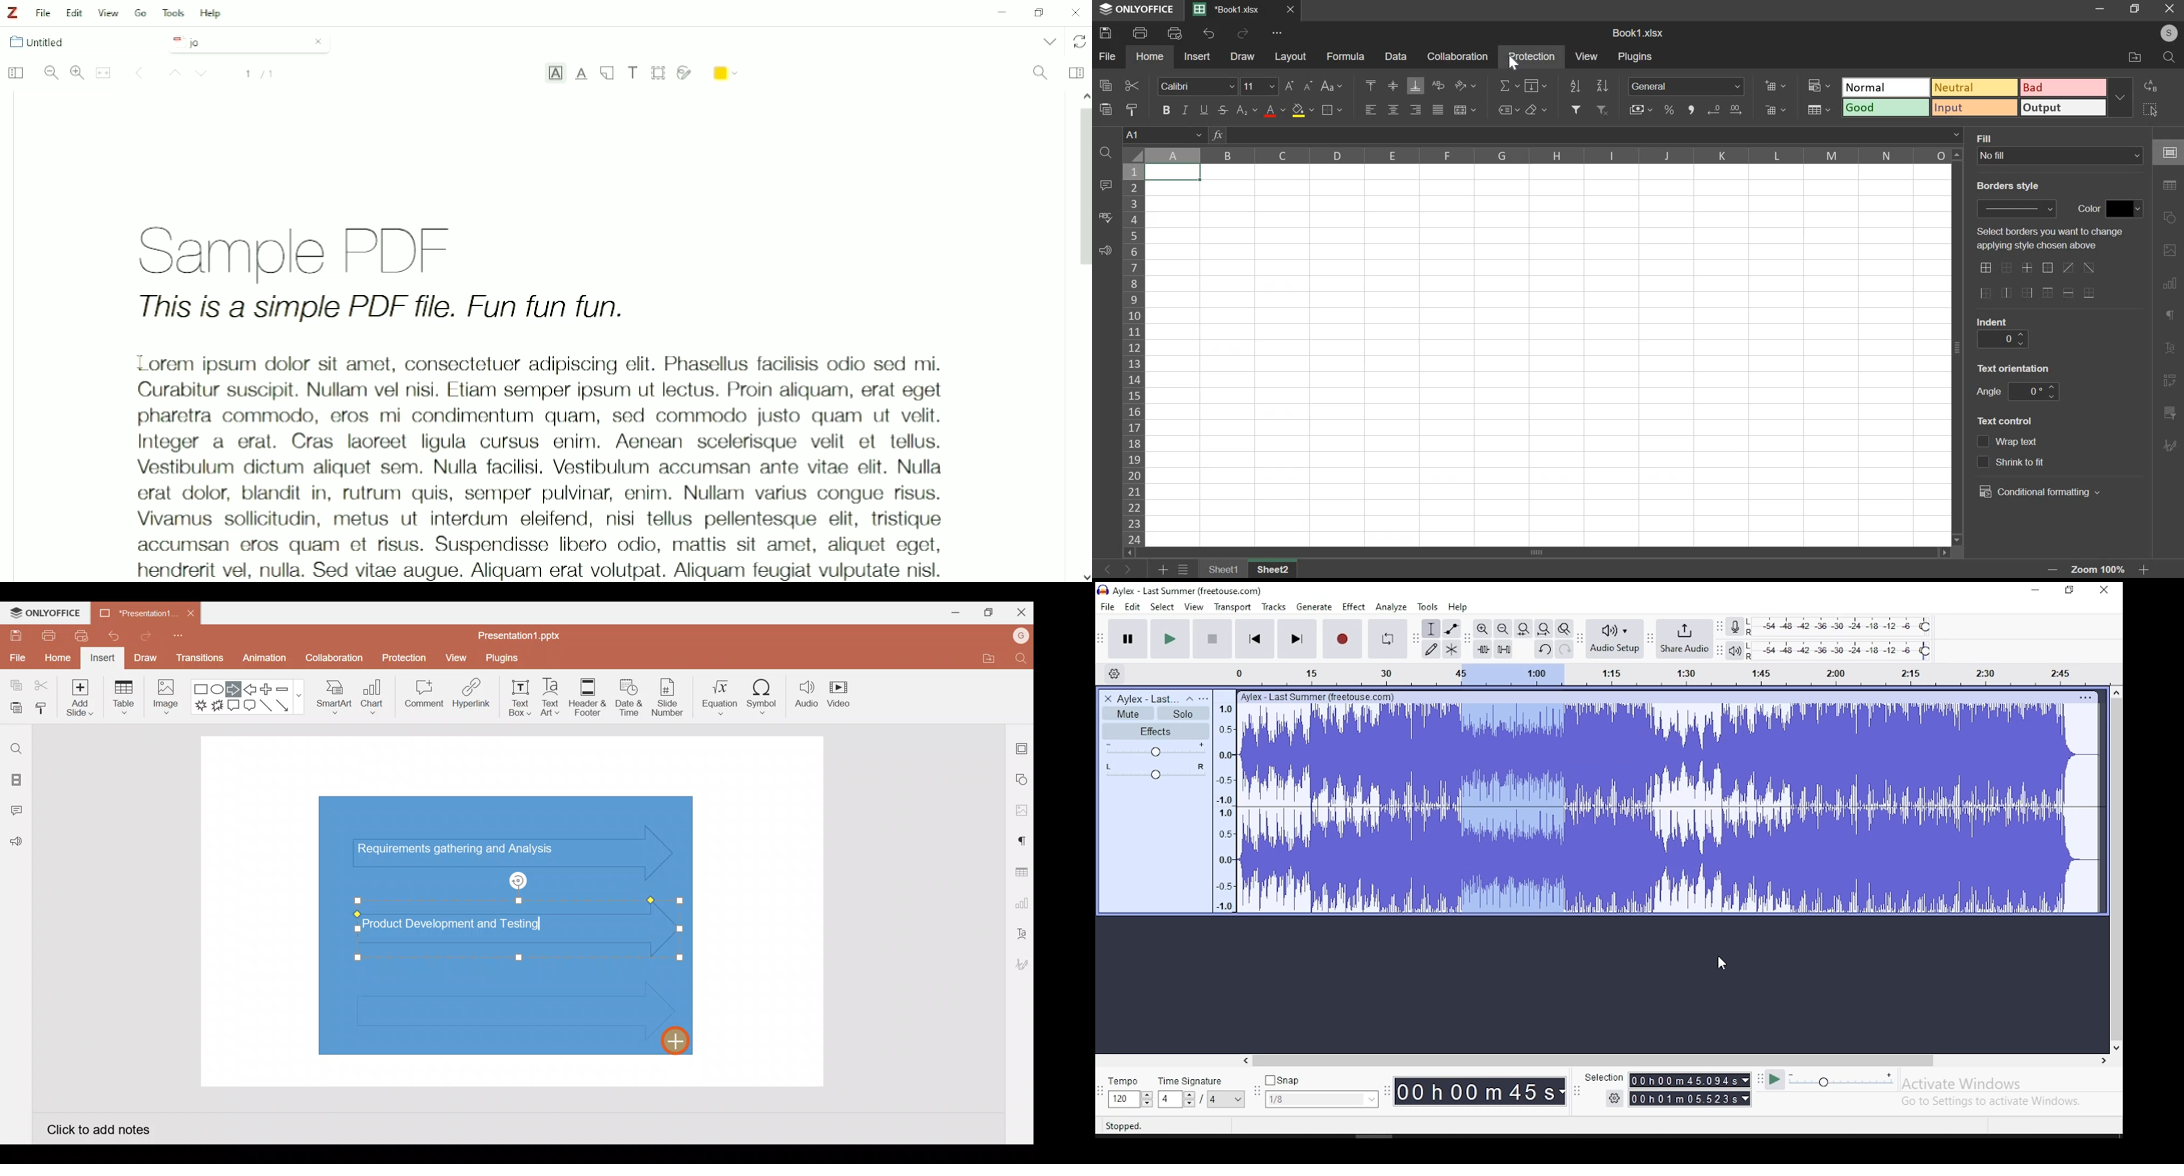 The image size is (2184, 1176). Describe the element at coordinates (77, 72) in the screenshot. I see `Zoom In` at that location.